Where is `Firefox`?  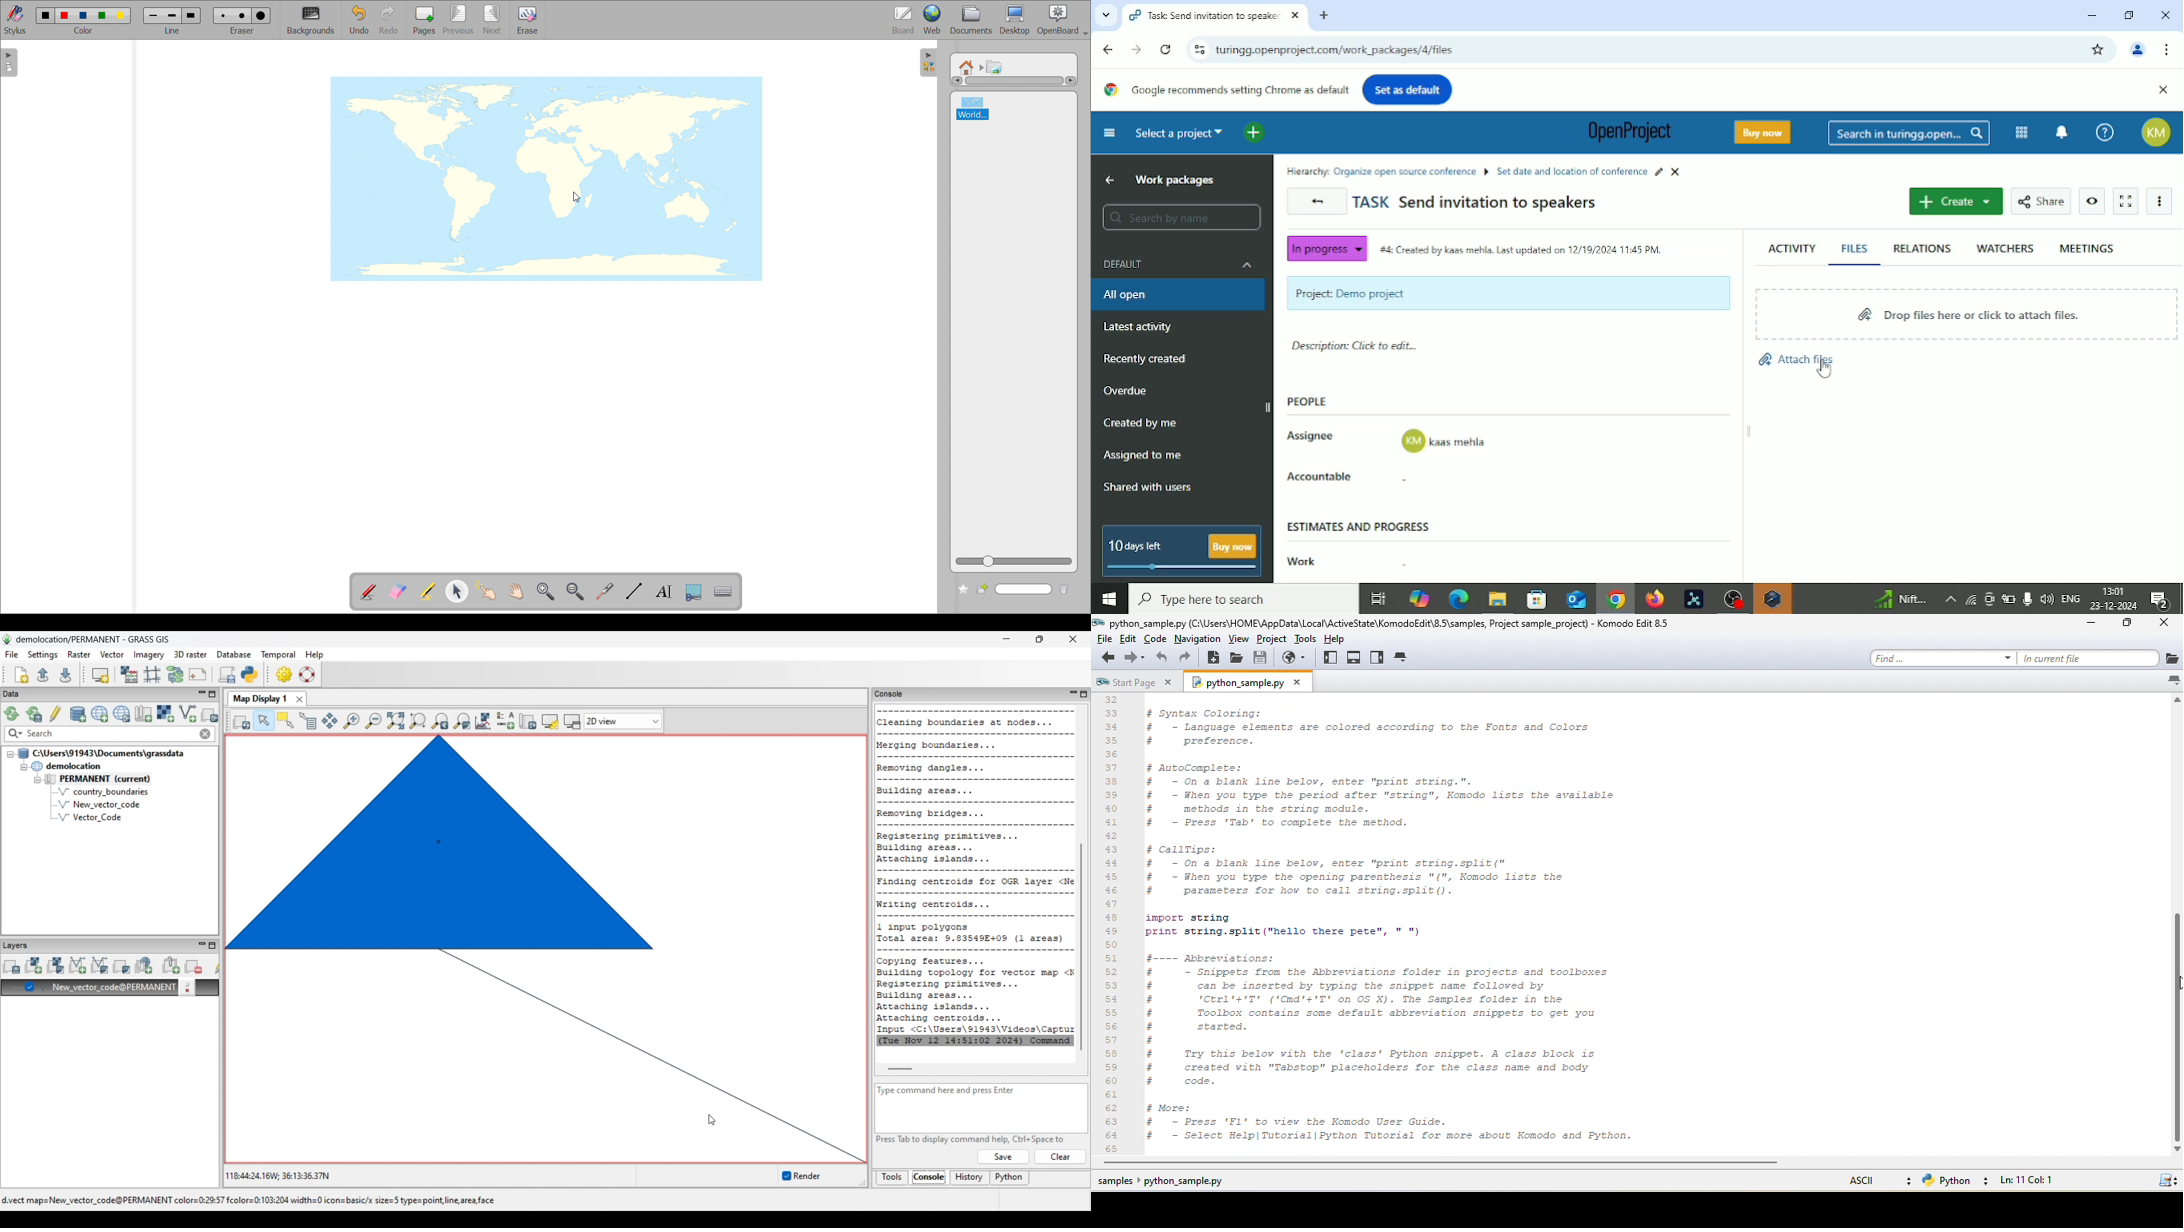 Firefox is located at coordinates (1654, 599).